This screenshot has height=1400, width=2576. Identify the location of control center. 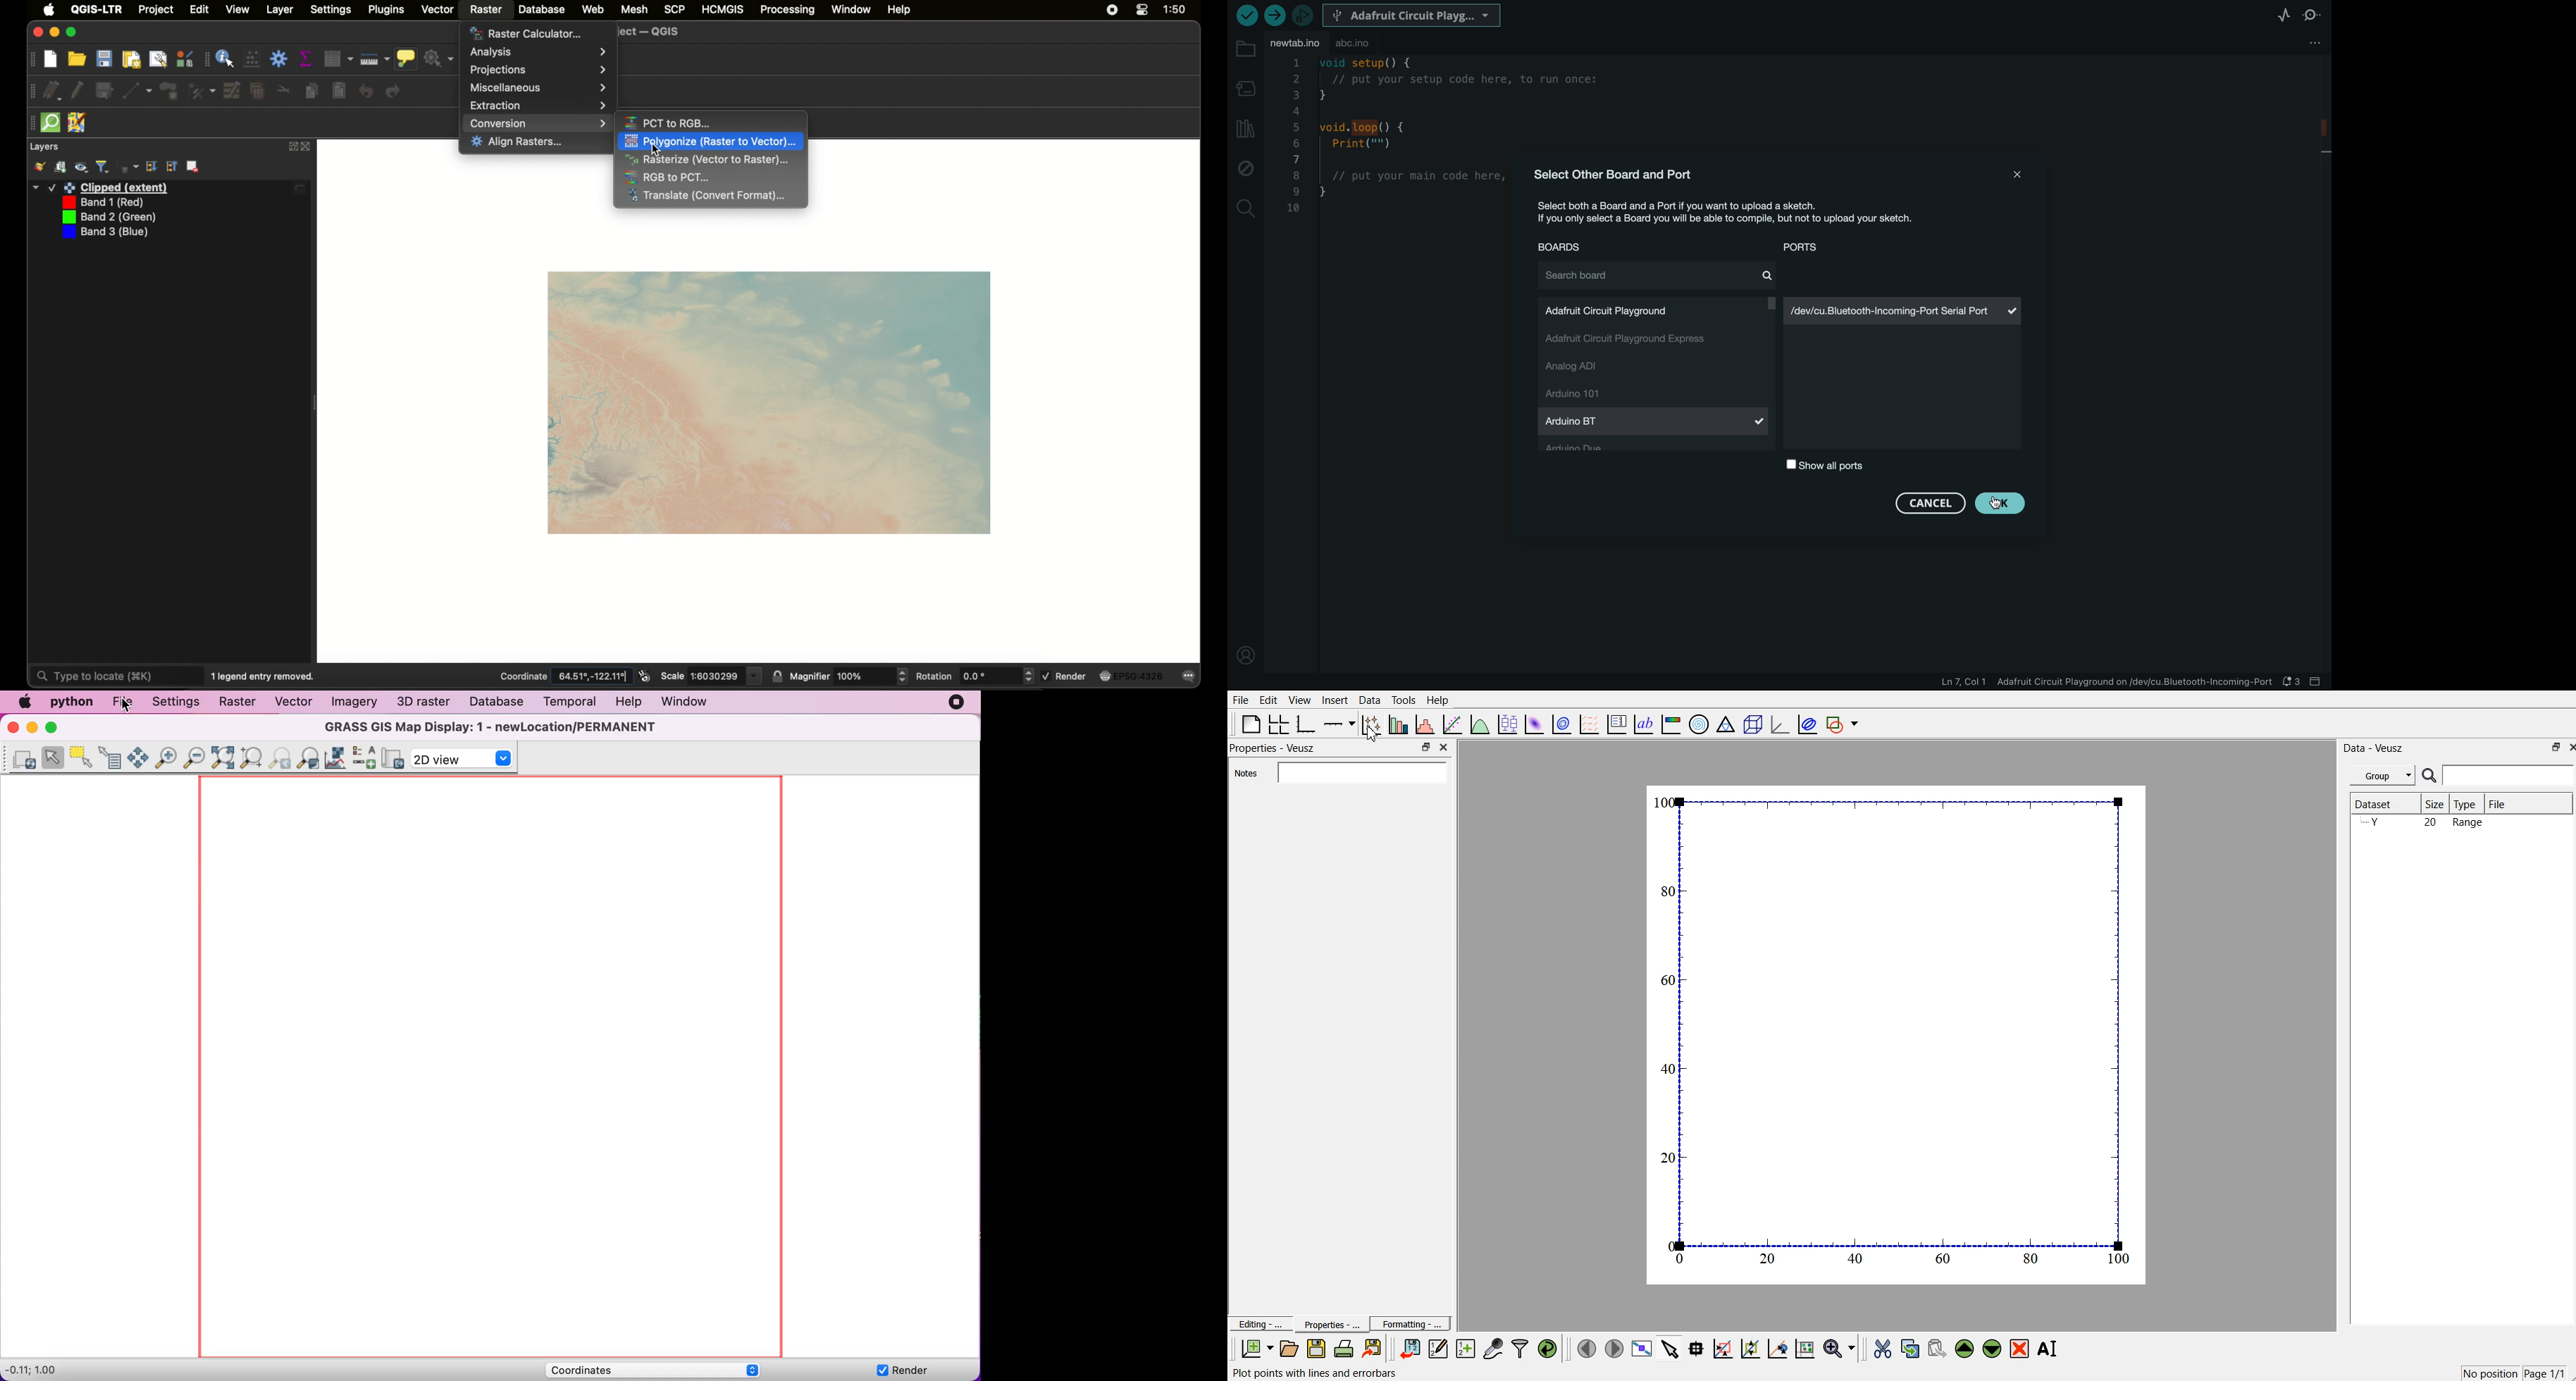
(1143, 10).